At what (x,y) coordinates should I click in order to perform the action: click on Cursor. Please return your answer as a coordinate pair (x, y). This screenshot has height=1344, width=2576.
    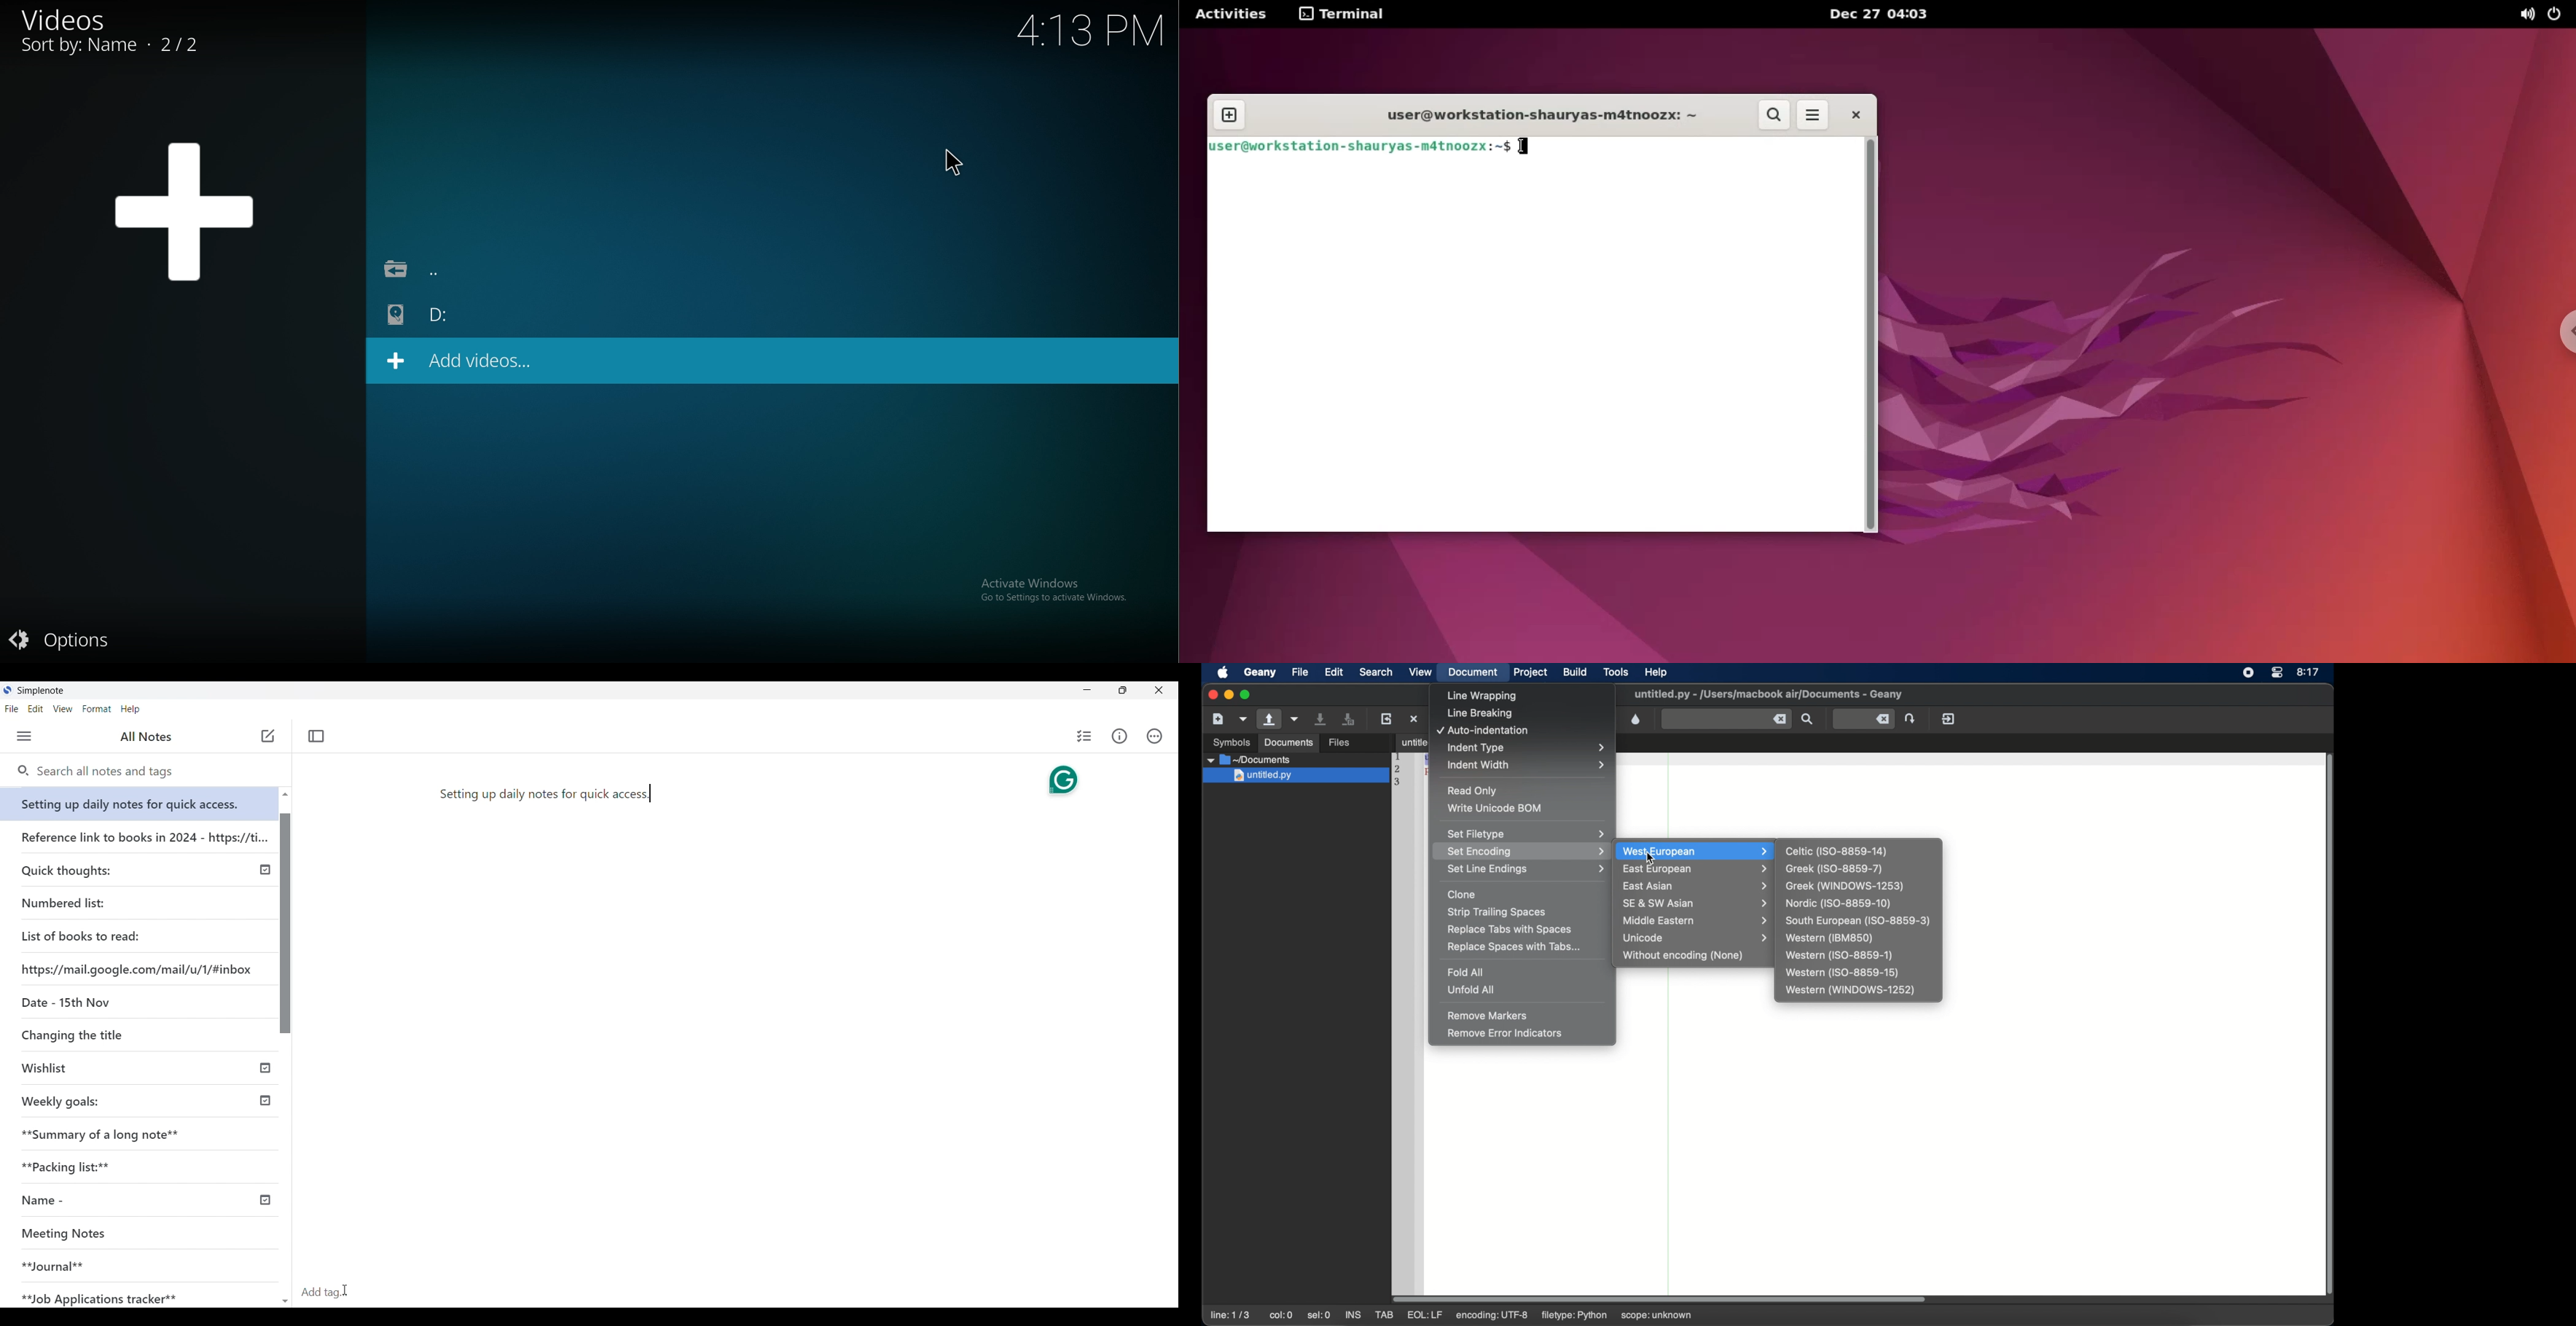
    Looking at the image, I should click on (348, 1289).